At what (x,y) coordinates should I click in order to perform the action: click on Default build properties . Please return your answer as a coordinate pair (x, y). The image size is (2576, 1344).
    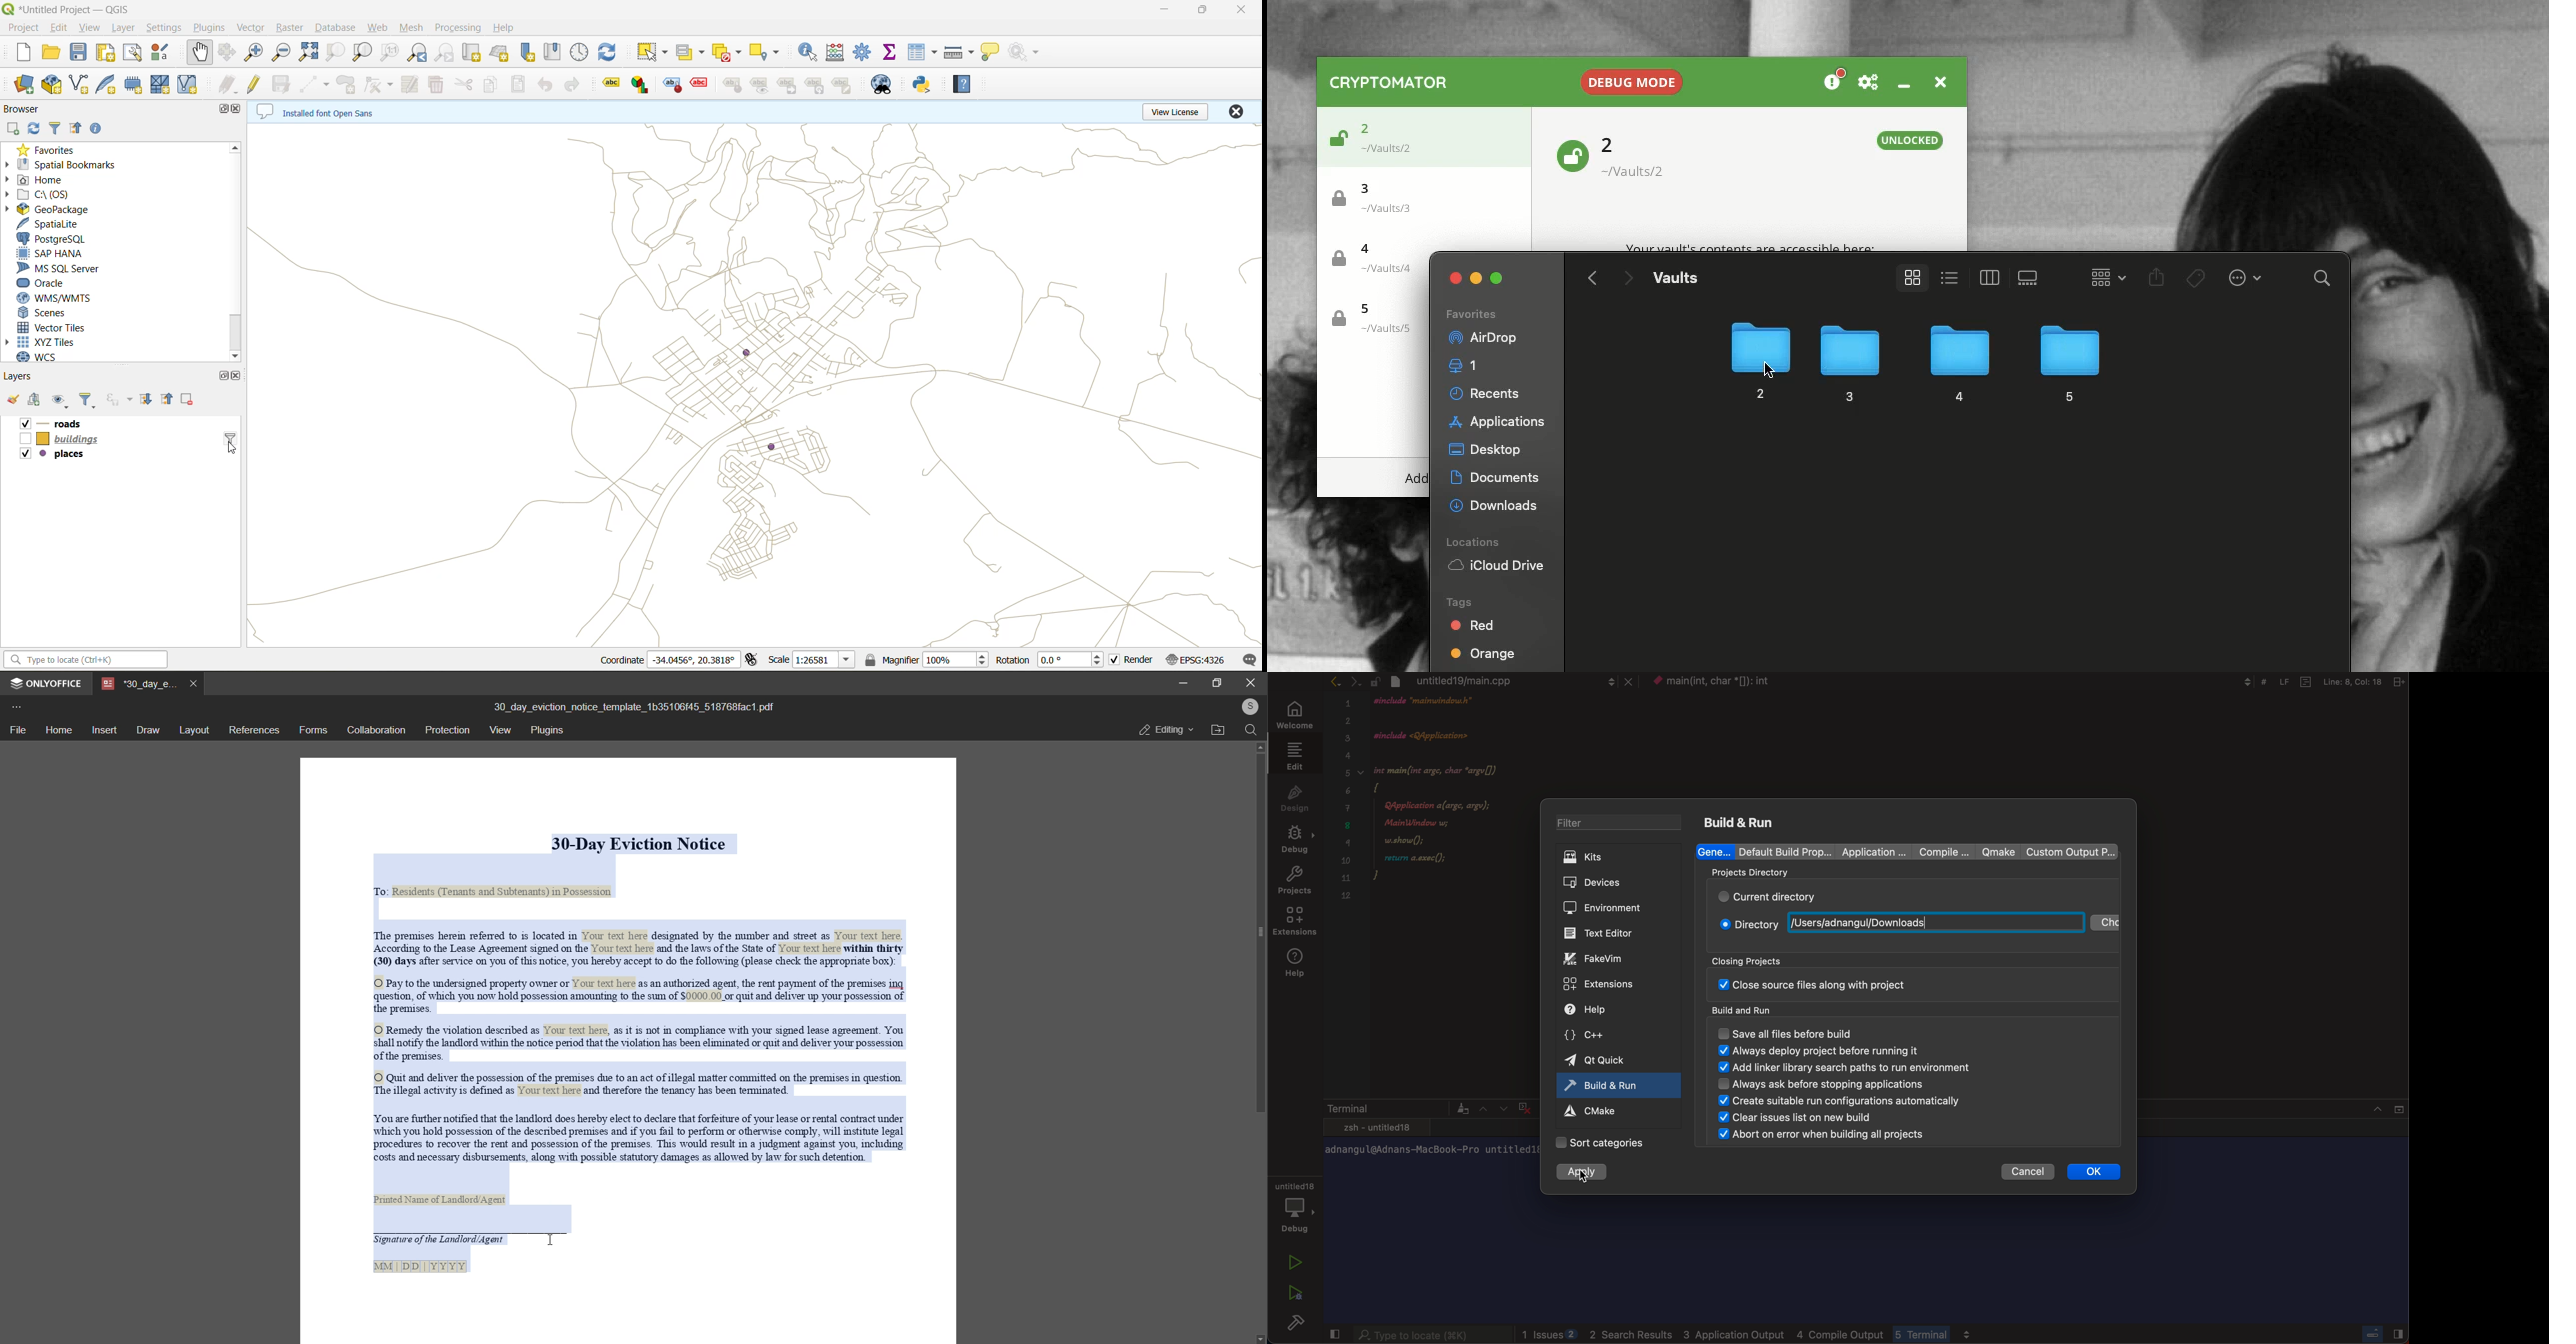
    Looking at the image, I should click on (1785, 851).